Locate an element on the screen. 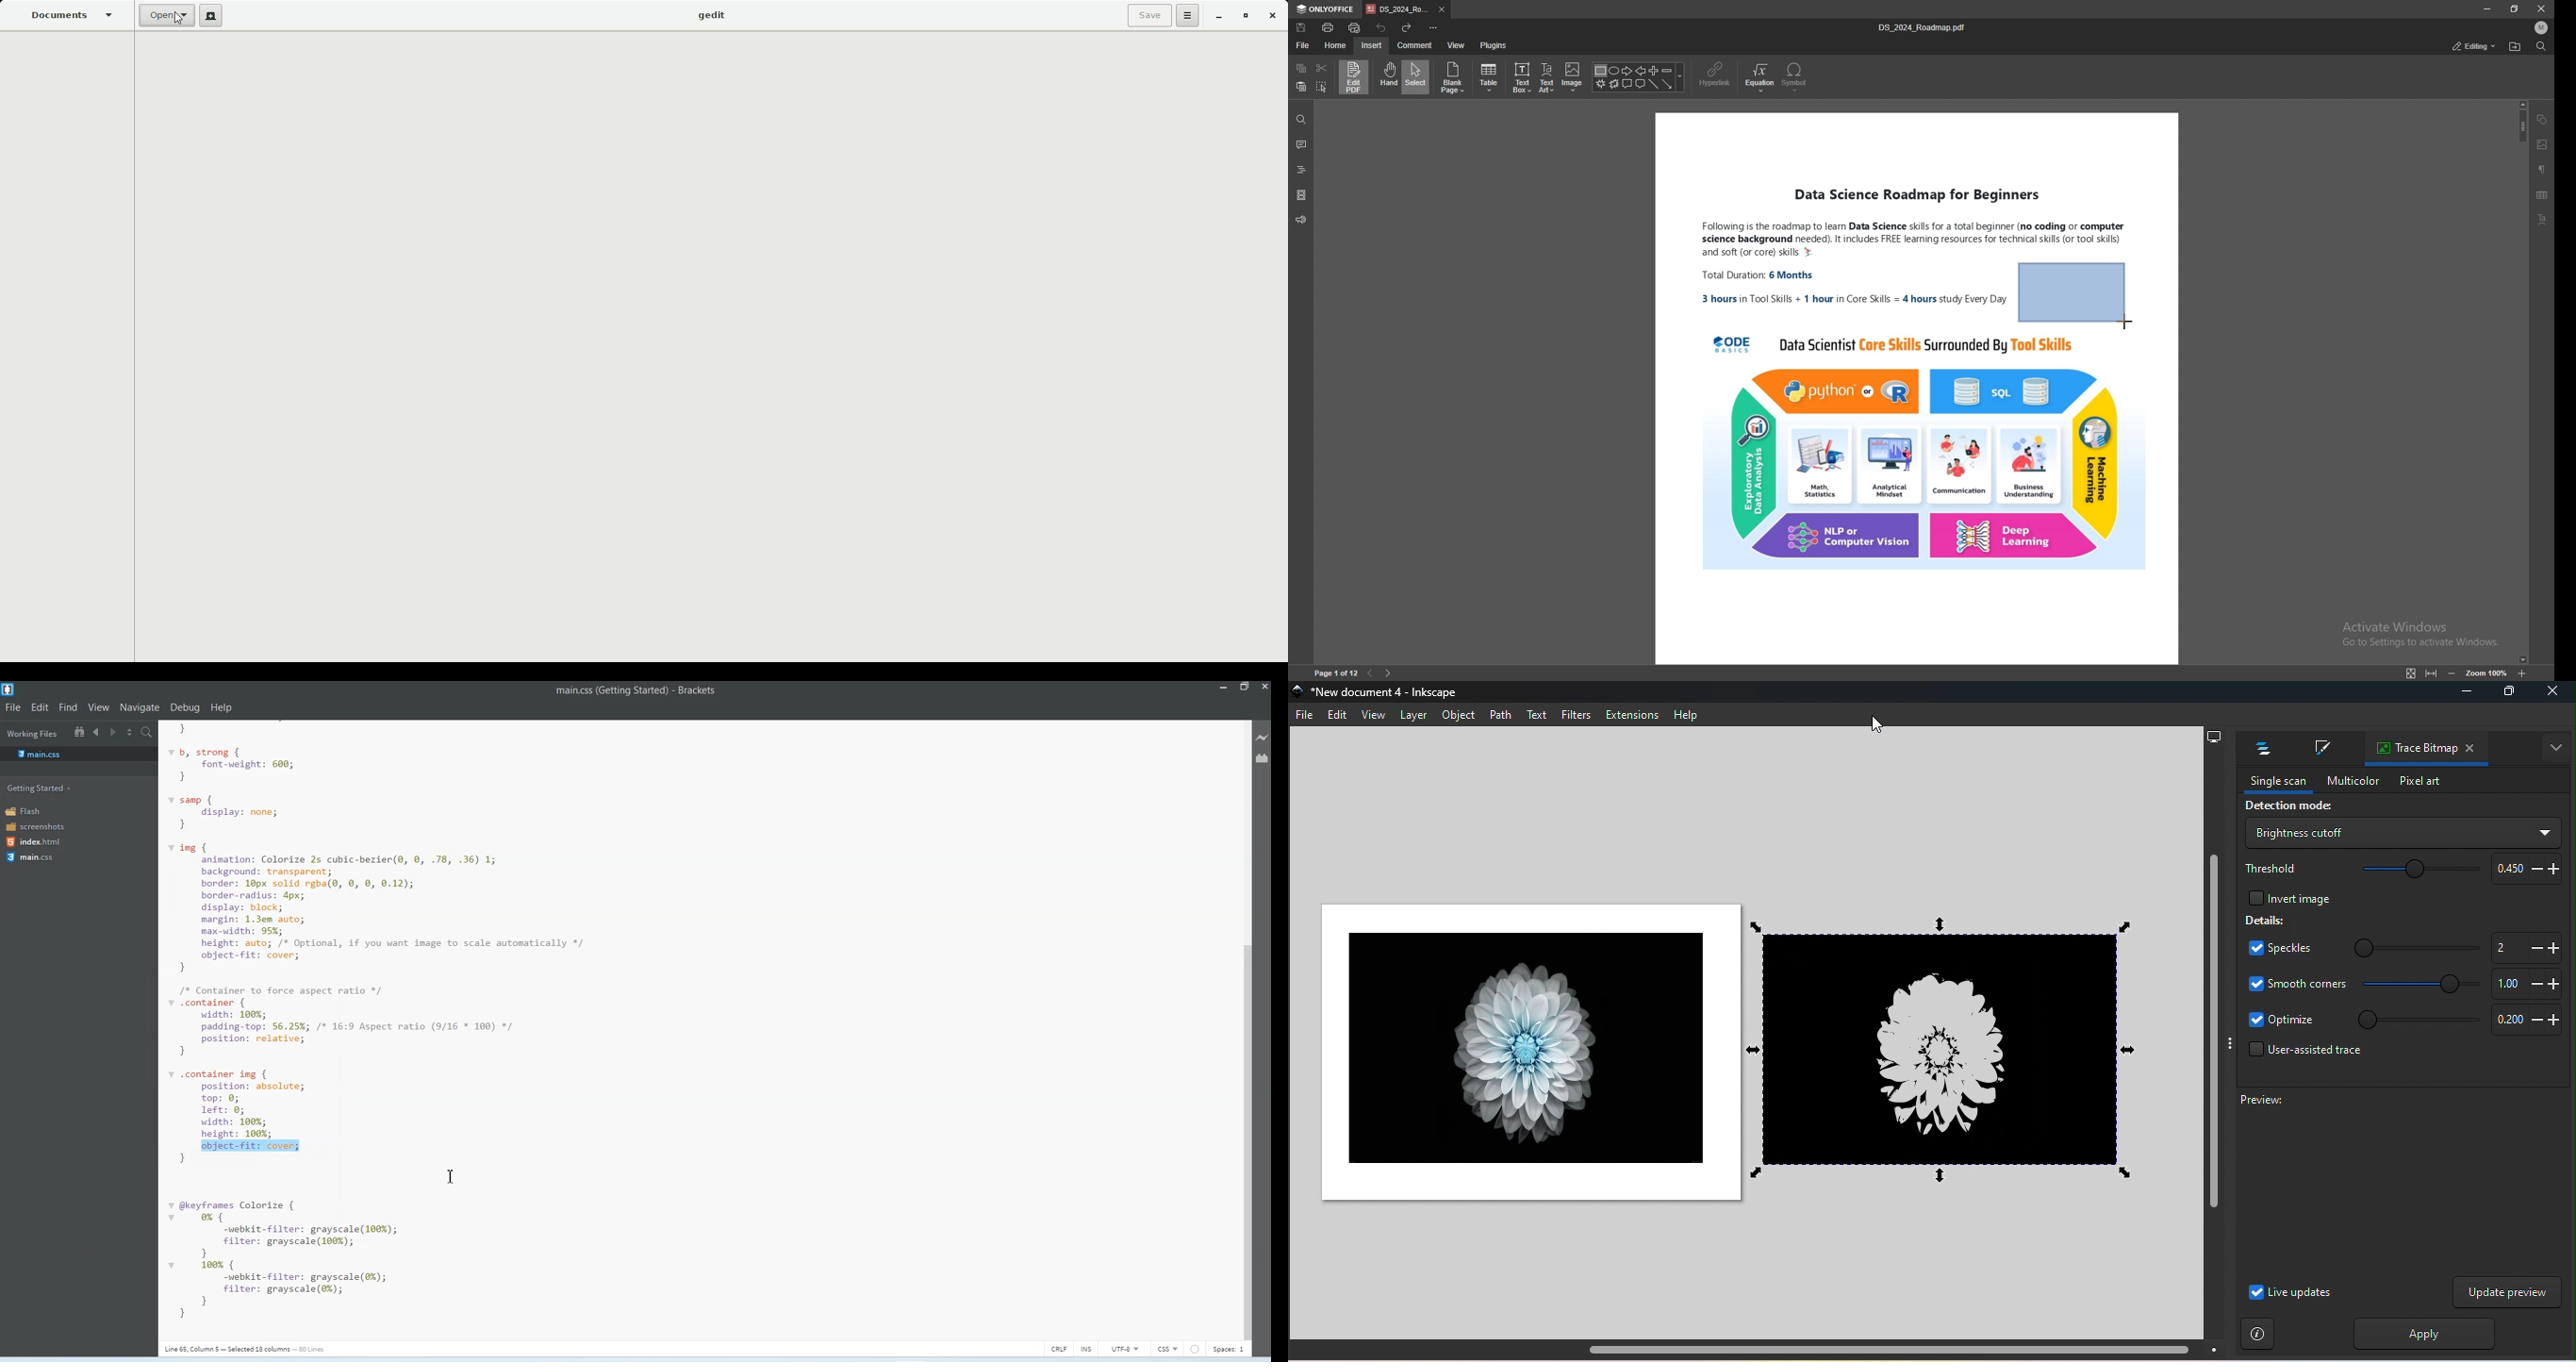 The width and height of the screenshot is (2576, 1372). pages is located at coordinates (1301, 194).